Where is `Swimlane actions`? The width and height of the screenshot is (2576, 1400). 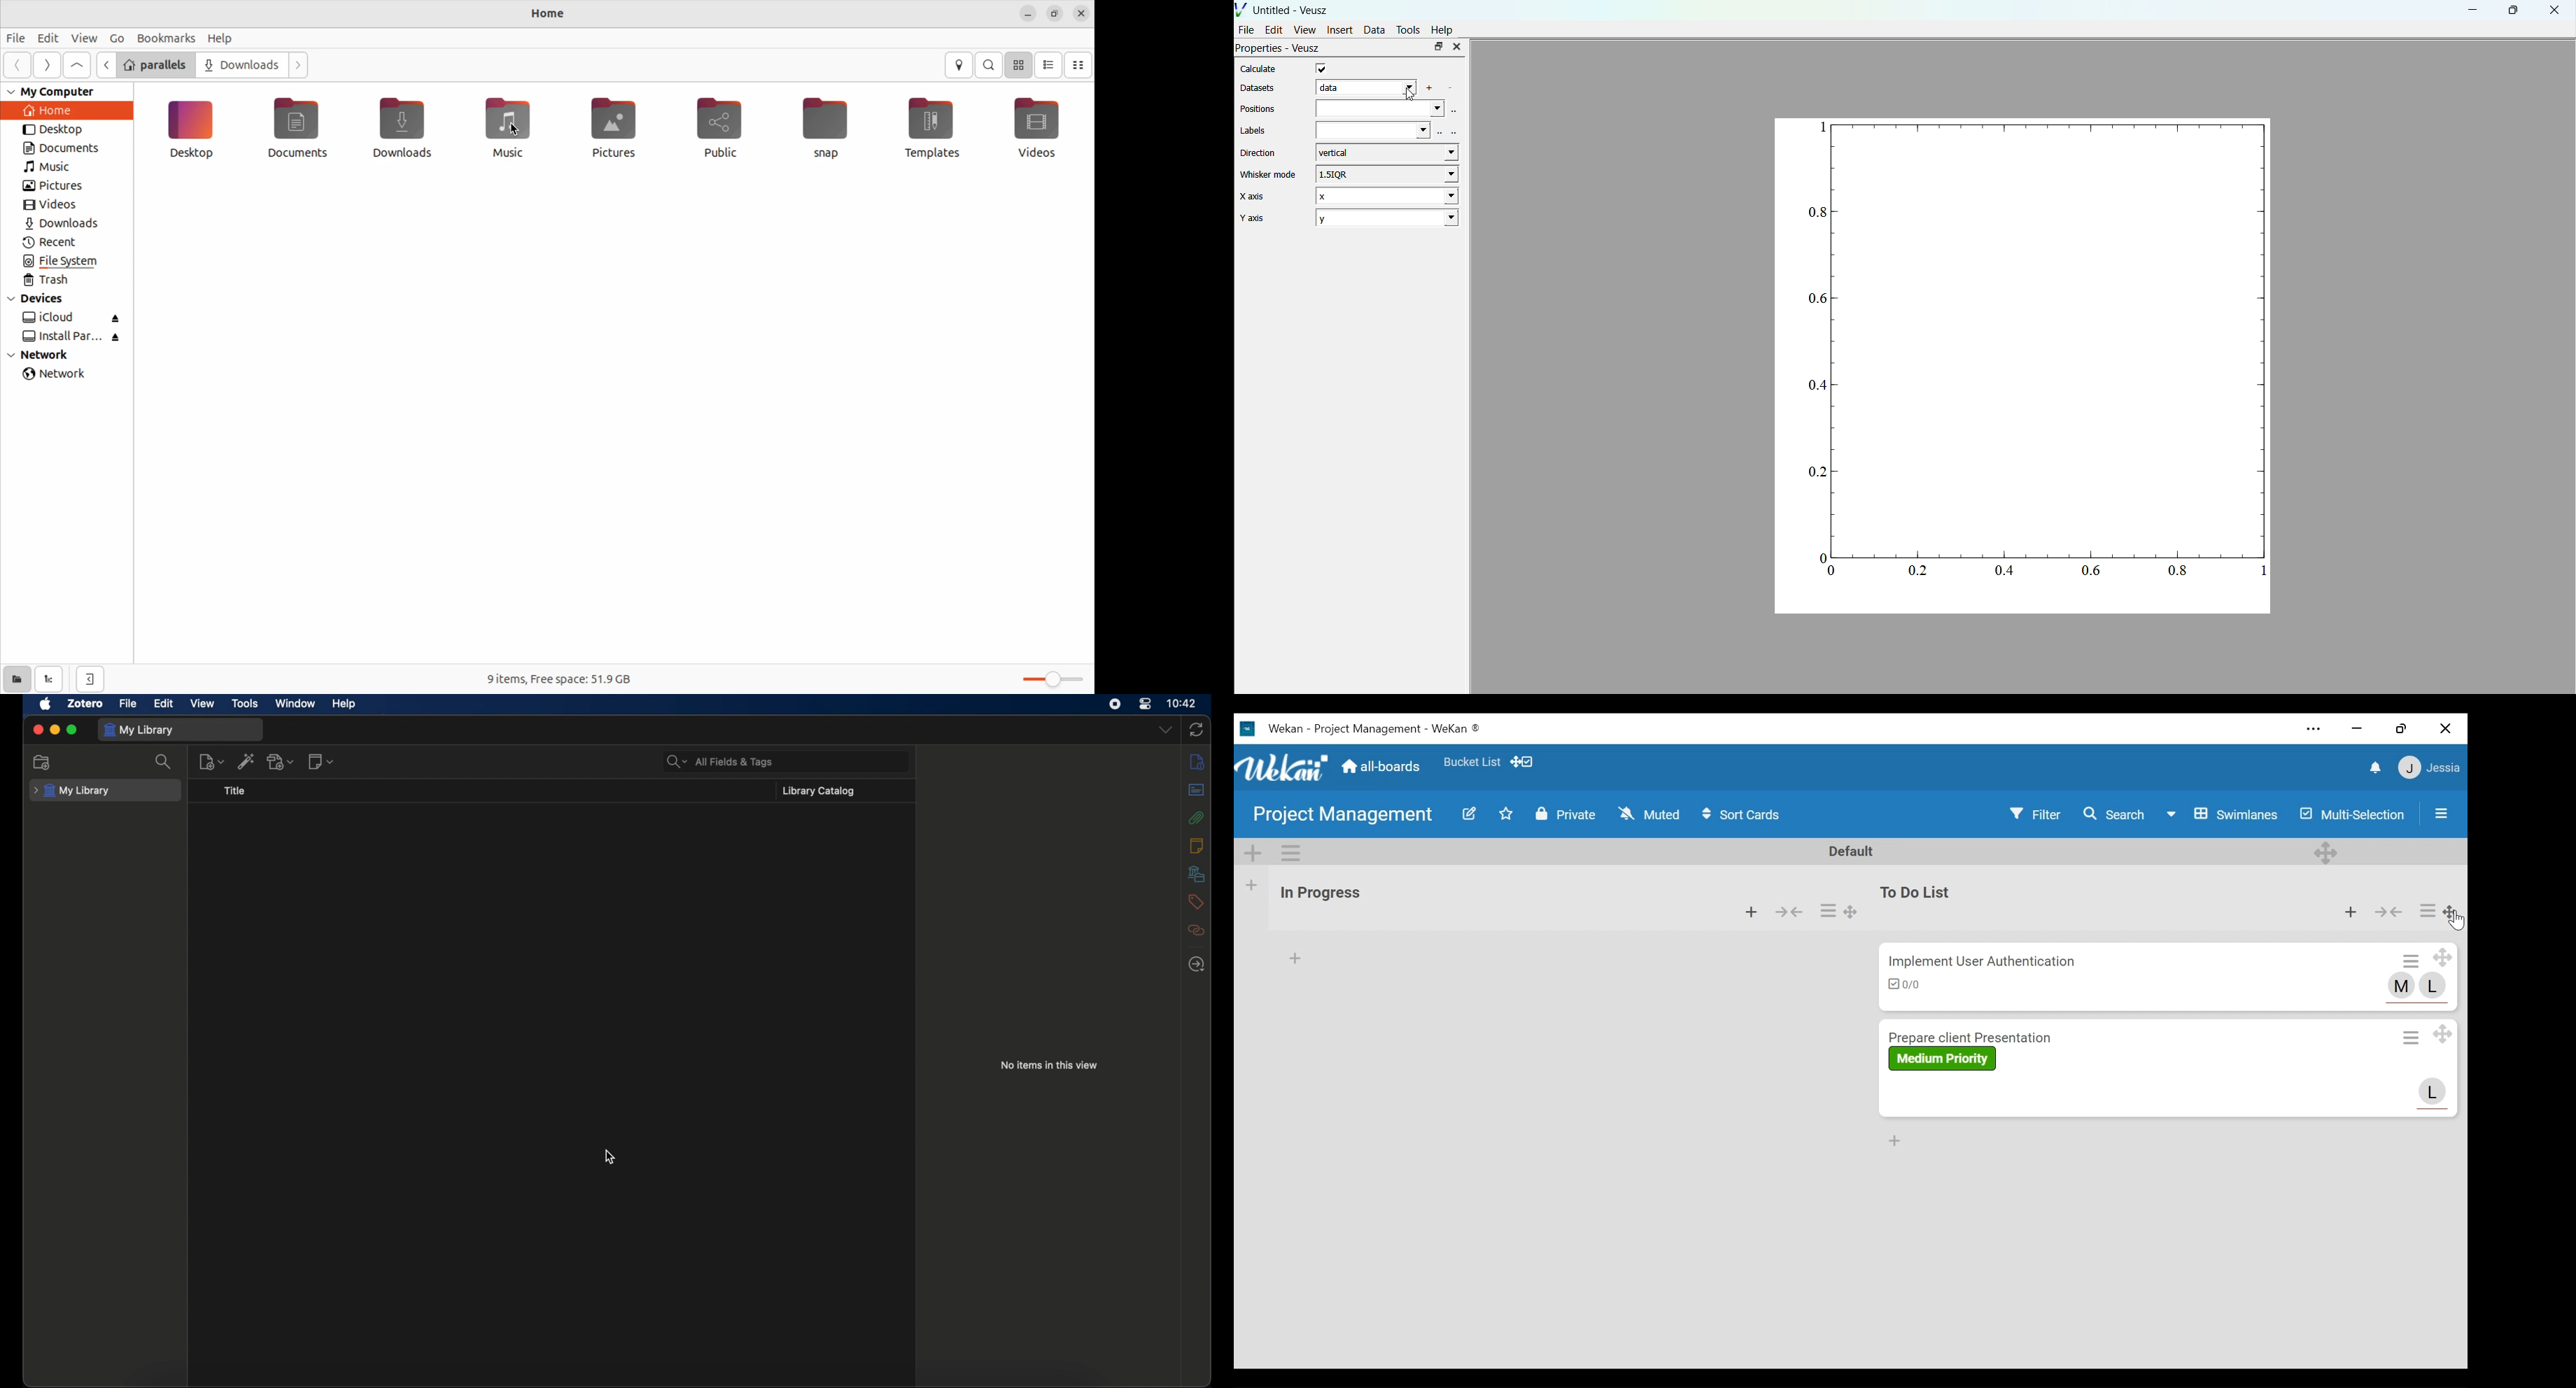 Swimlane actions is located at coordinates (1290, 852).